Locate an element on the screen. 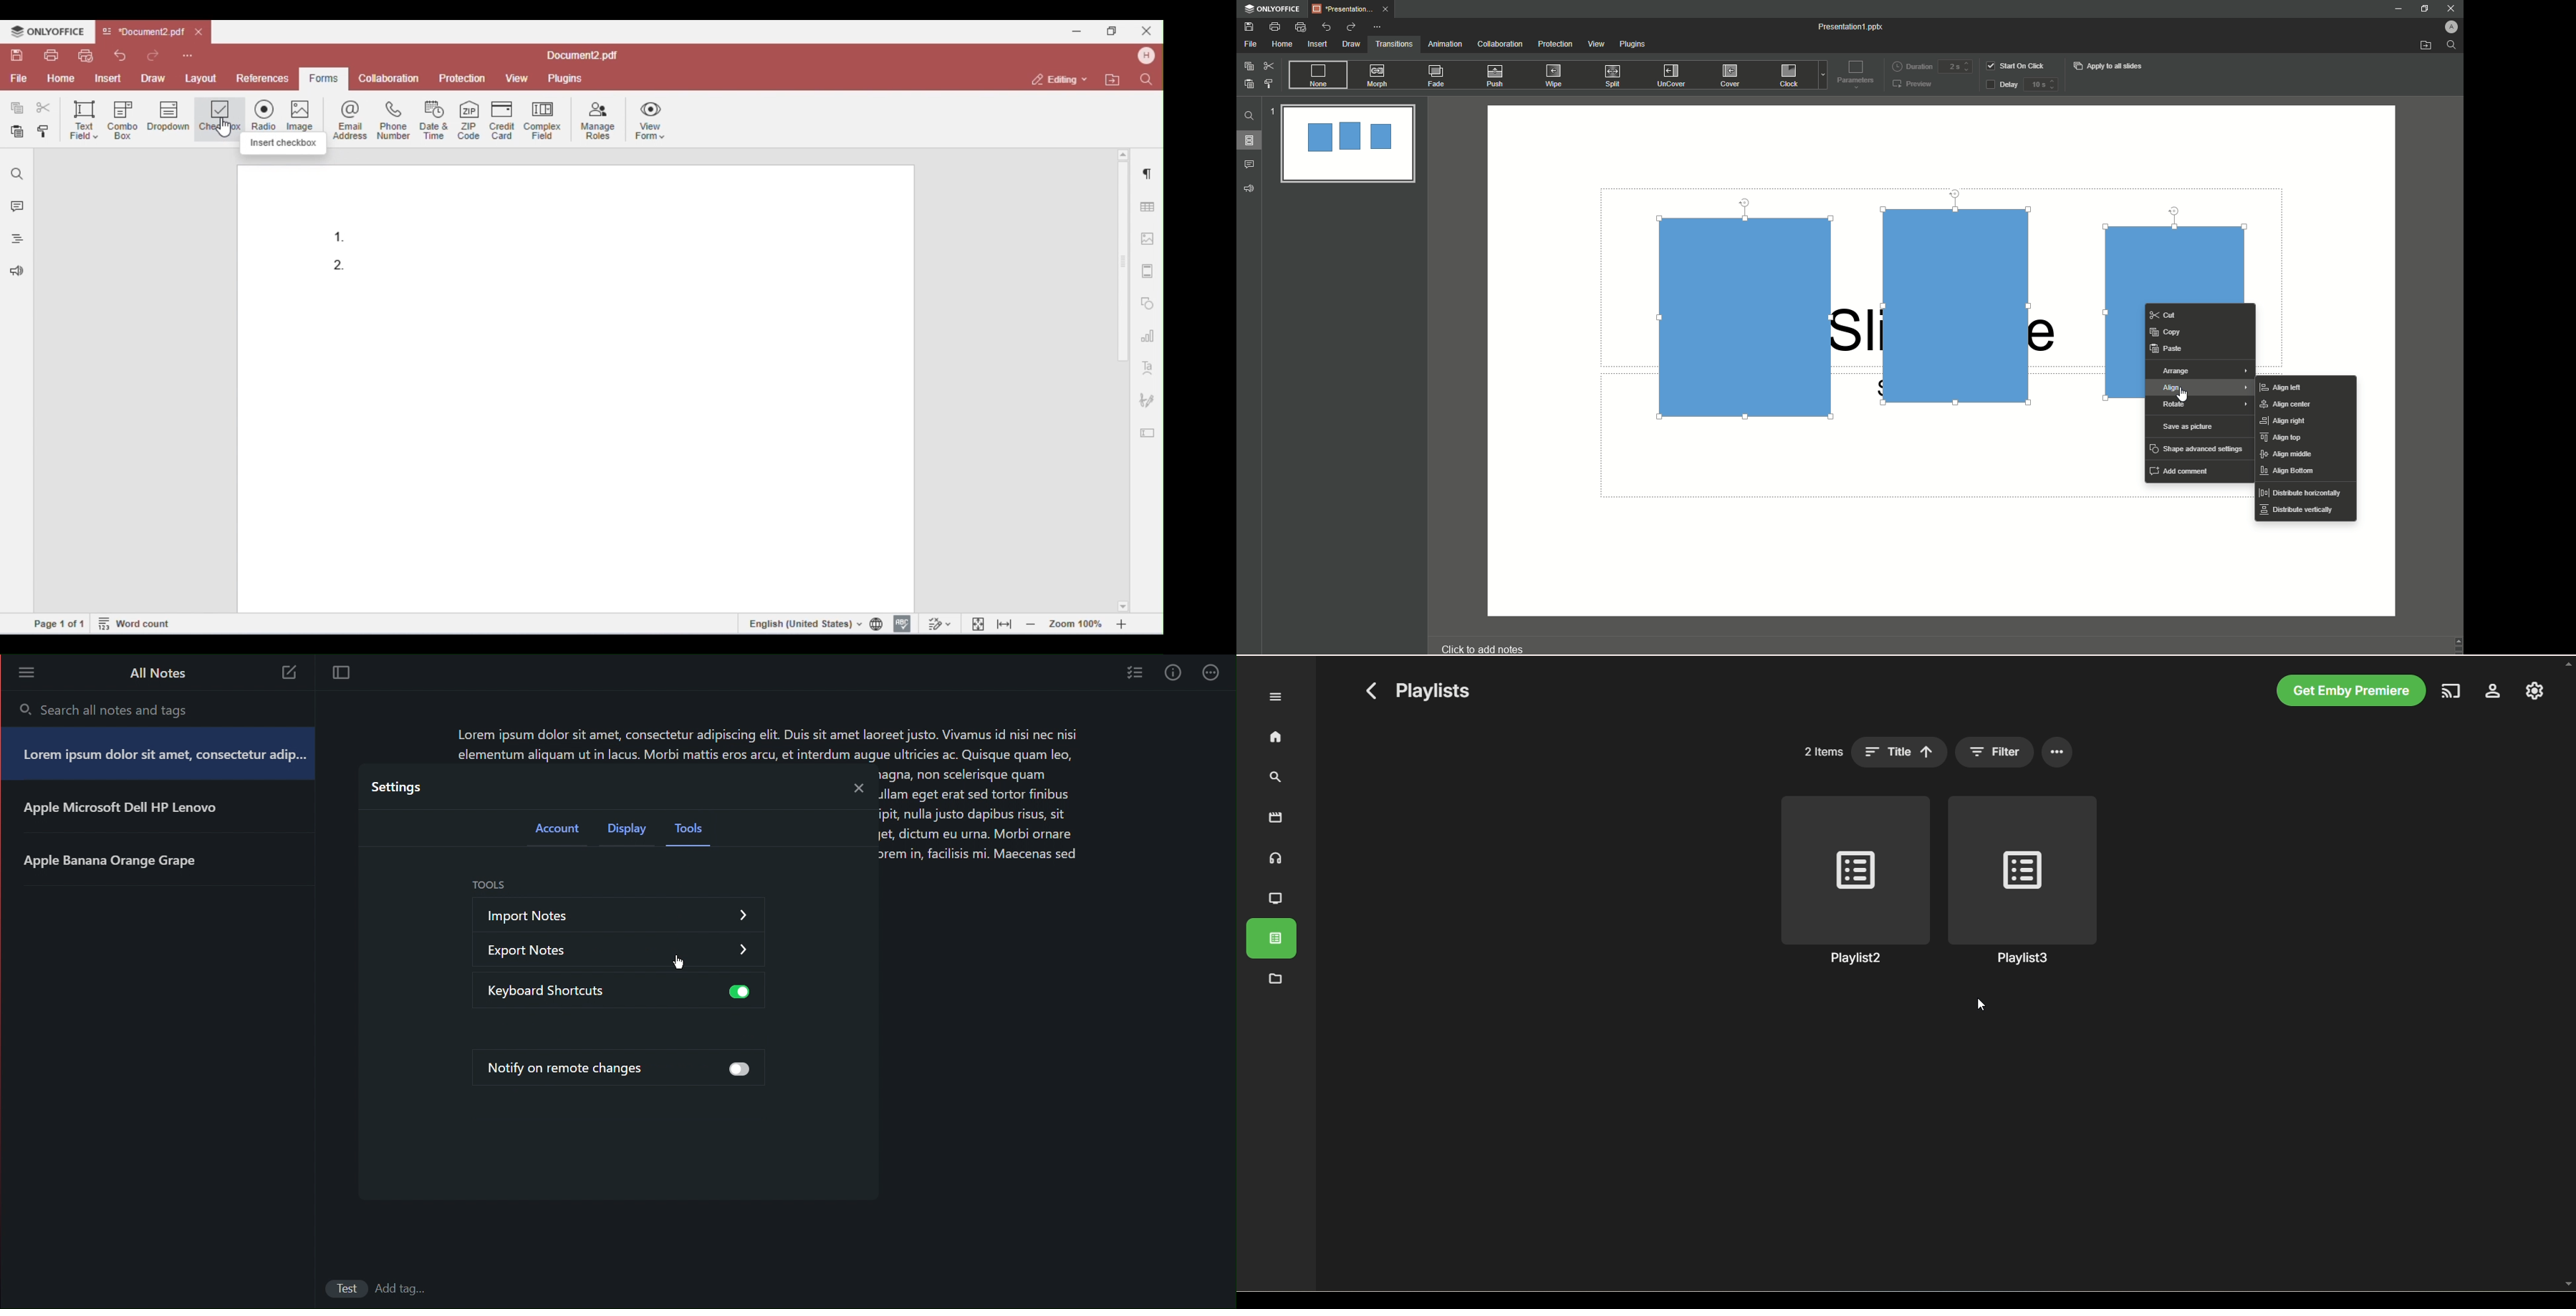 Image resolution: width=2576 pixels, height=1316 pixels. Cut is located at coordinates (2181, 315).